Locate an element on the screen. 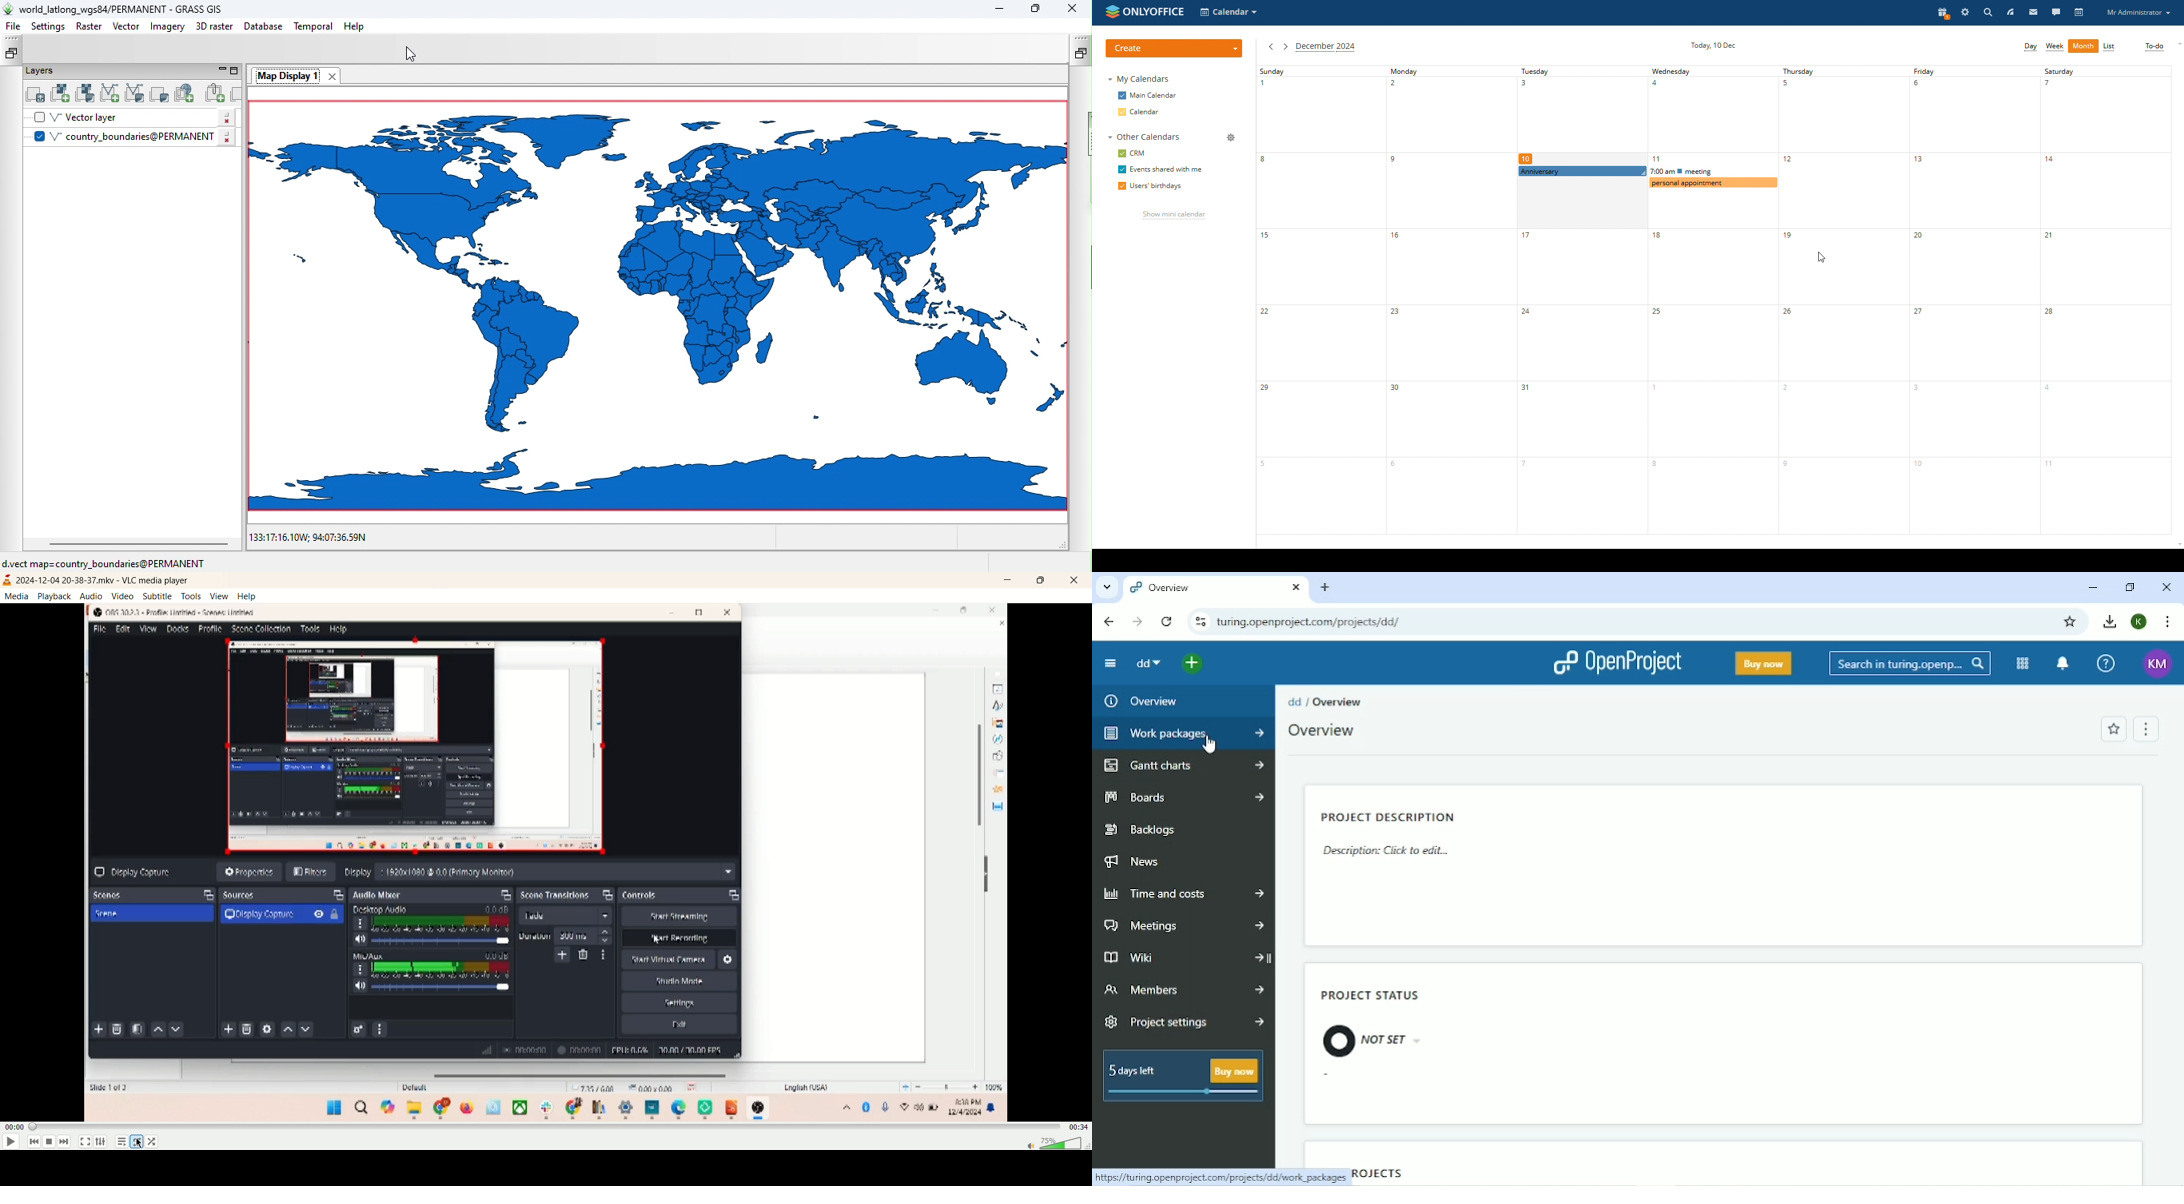  audio is located at coordinates (92, 596).